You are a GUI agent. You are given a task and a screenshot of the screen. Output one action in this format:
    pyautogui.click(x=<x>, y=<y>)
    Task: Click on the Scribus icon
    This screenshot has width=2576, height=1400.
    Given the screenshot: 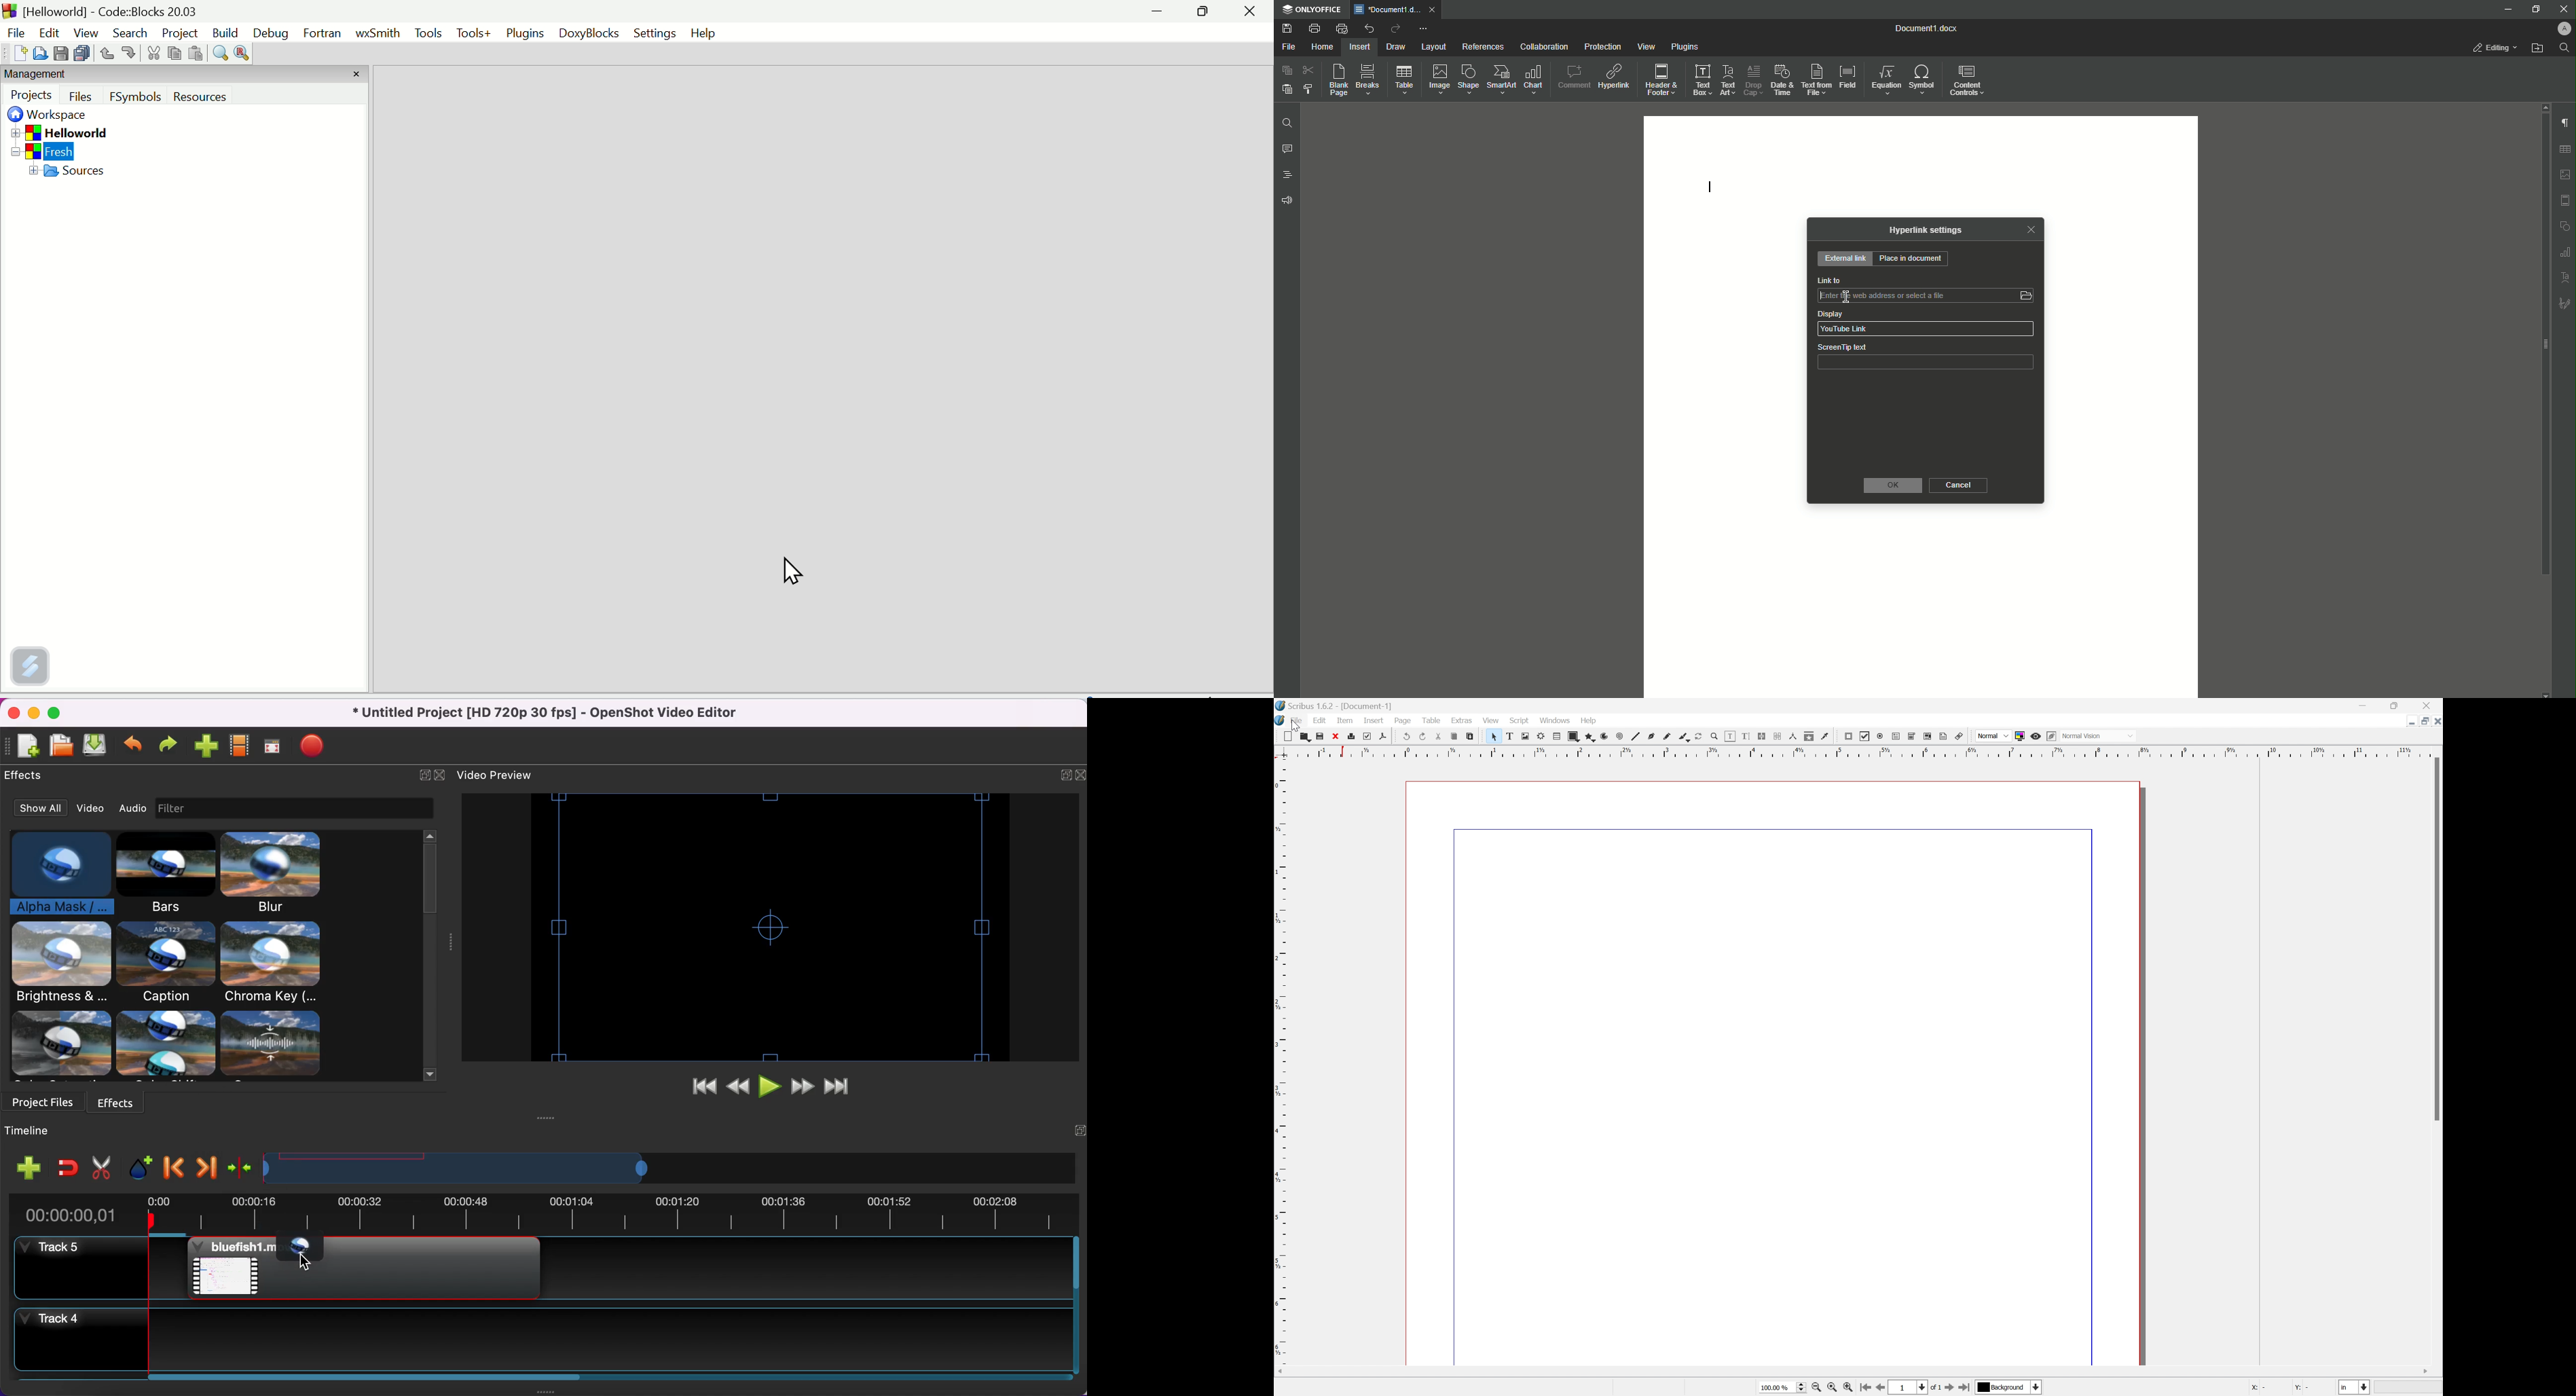 What is the action you would take?
    pyautogui.click(x=1281, y=721)
    